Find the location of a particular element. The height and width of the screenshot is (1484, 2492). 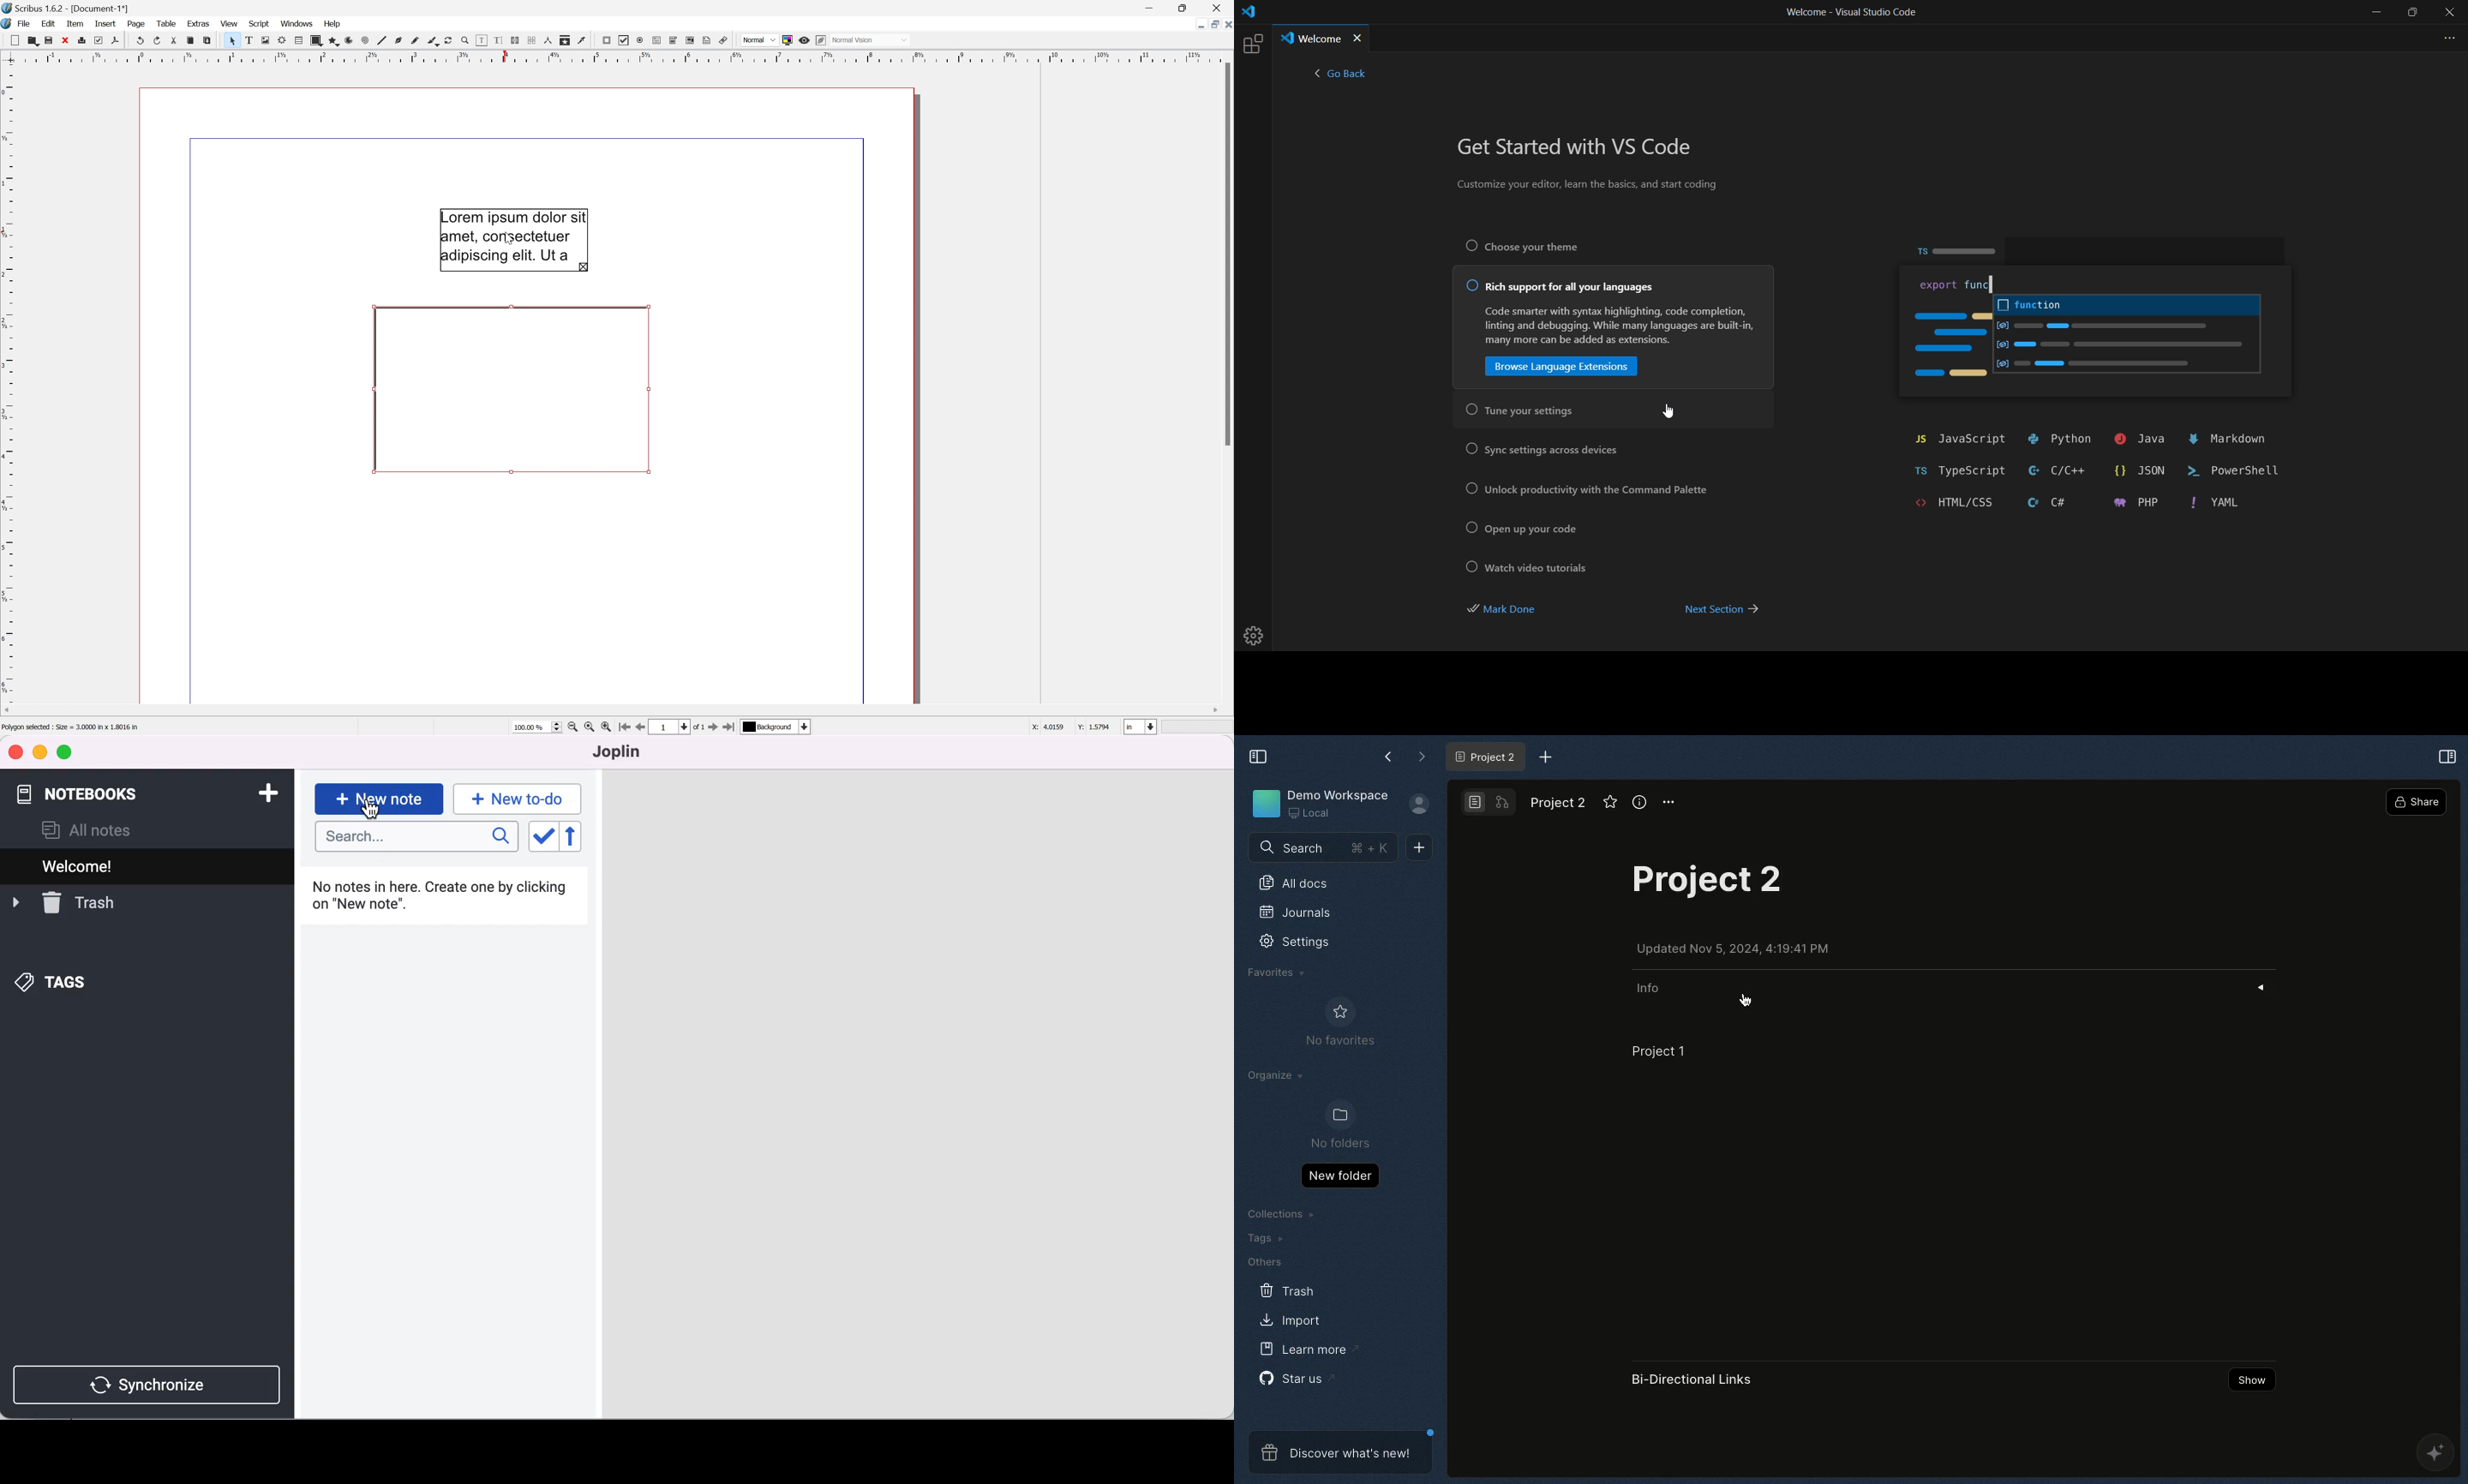

Select the current page is located at coordinates (672, 726).